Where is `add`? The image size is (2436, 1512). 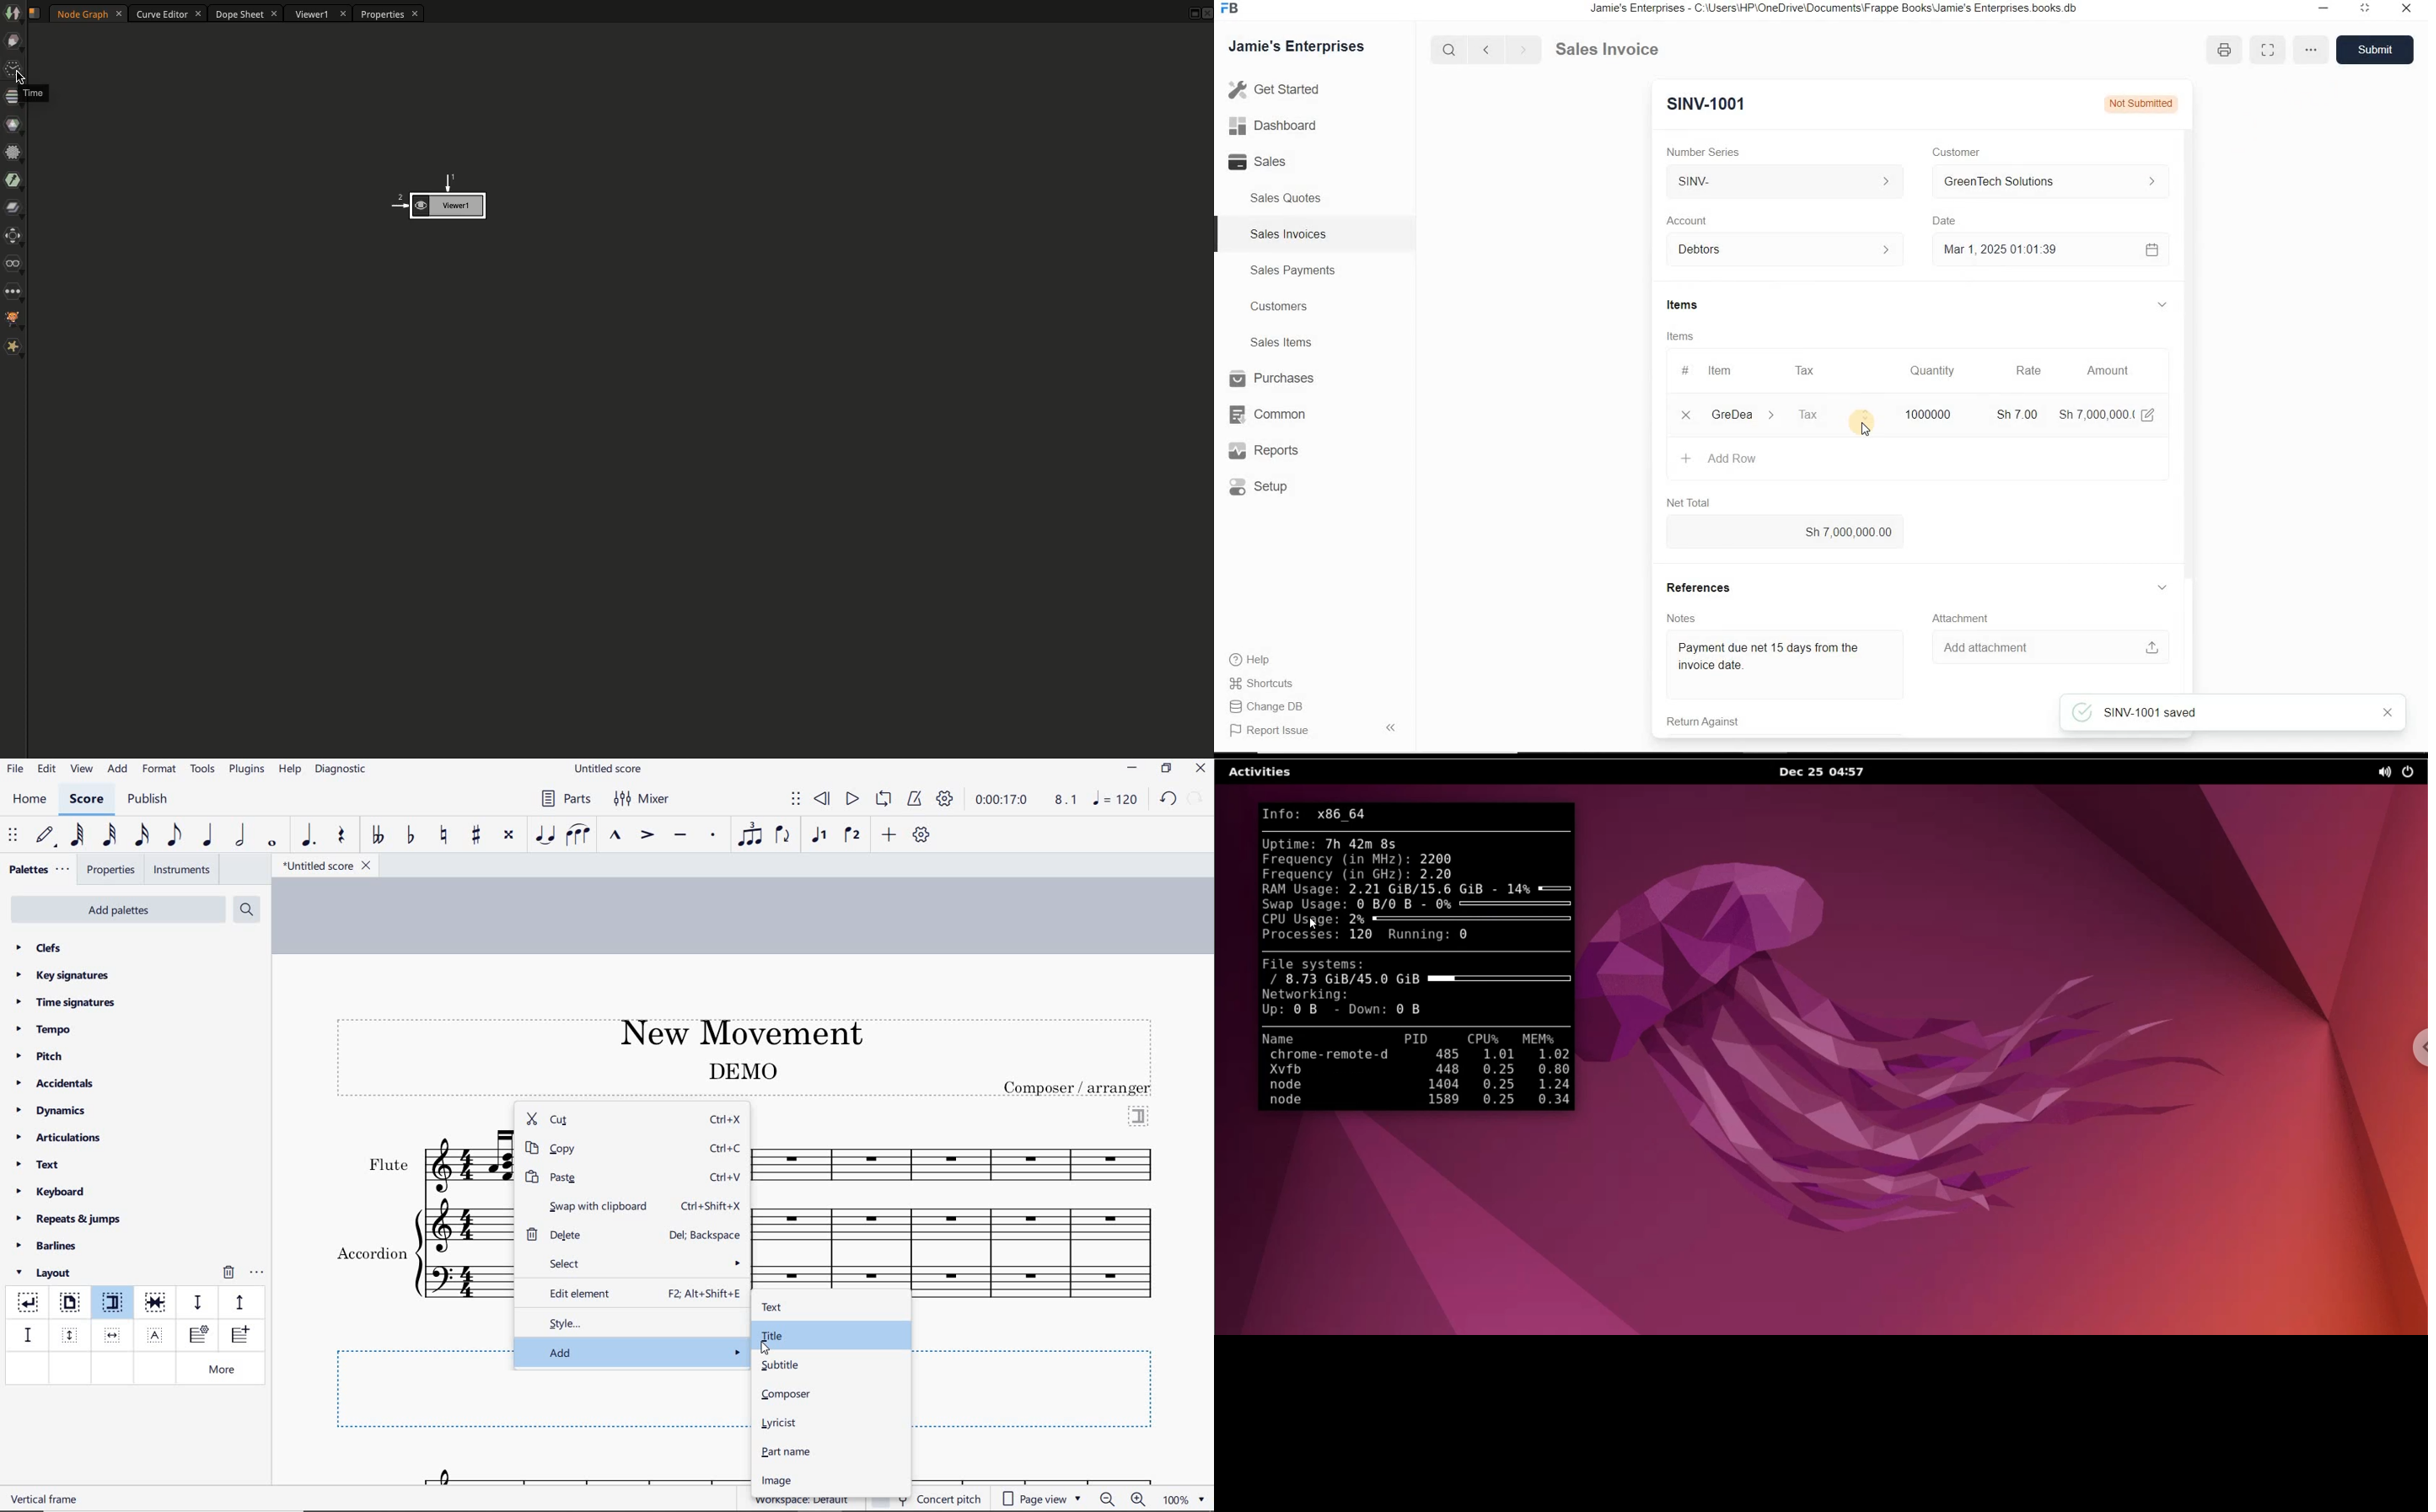 add is located at coordinates (633, 1352).